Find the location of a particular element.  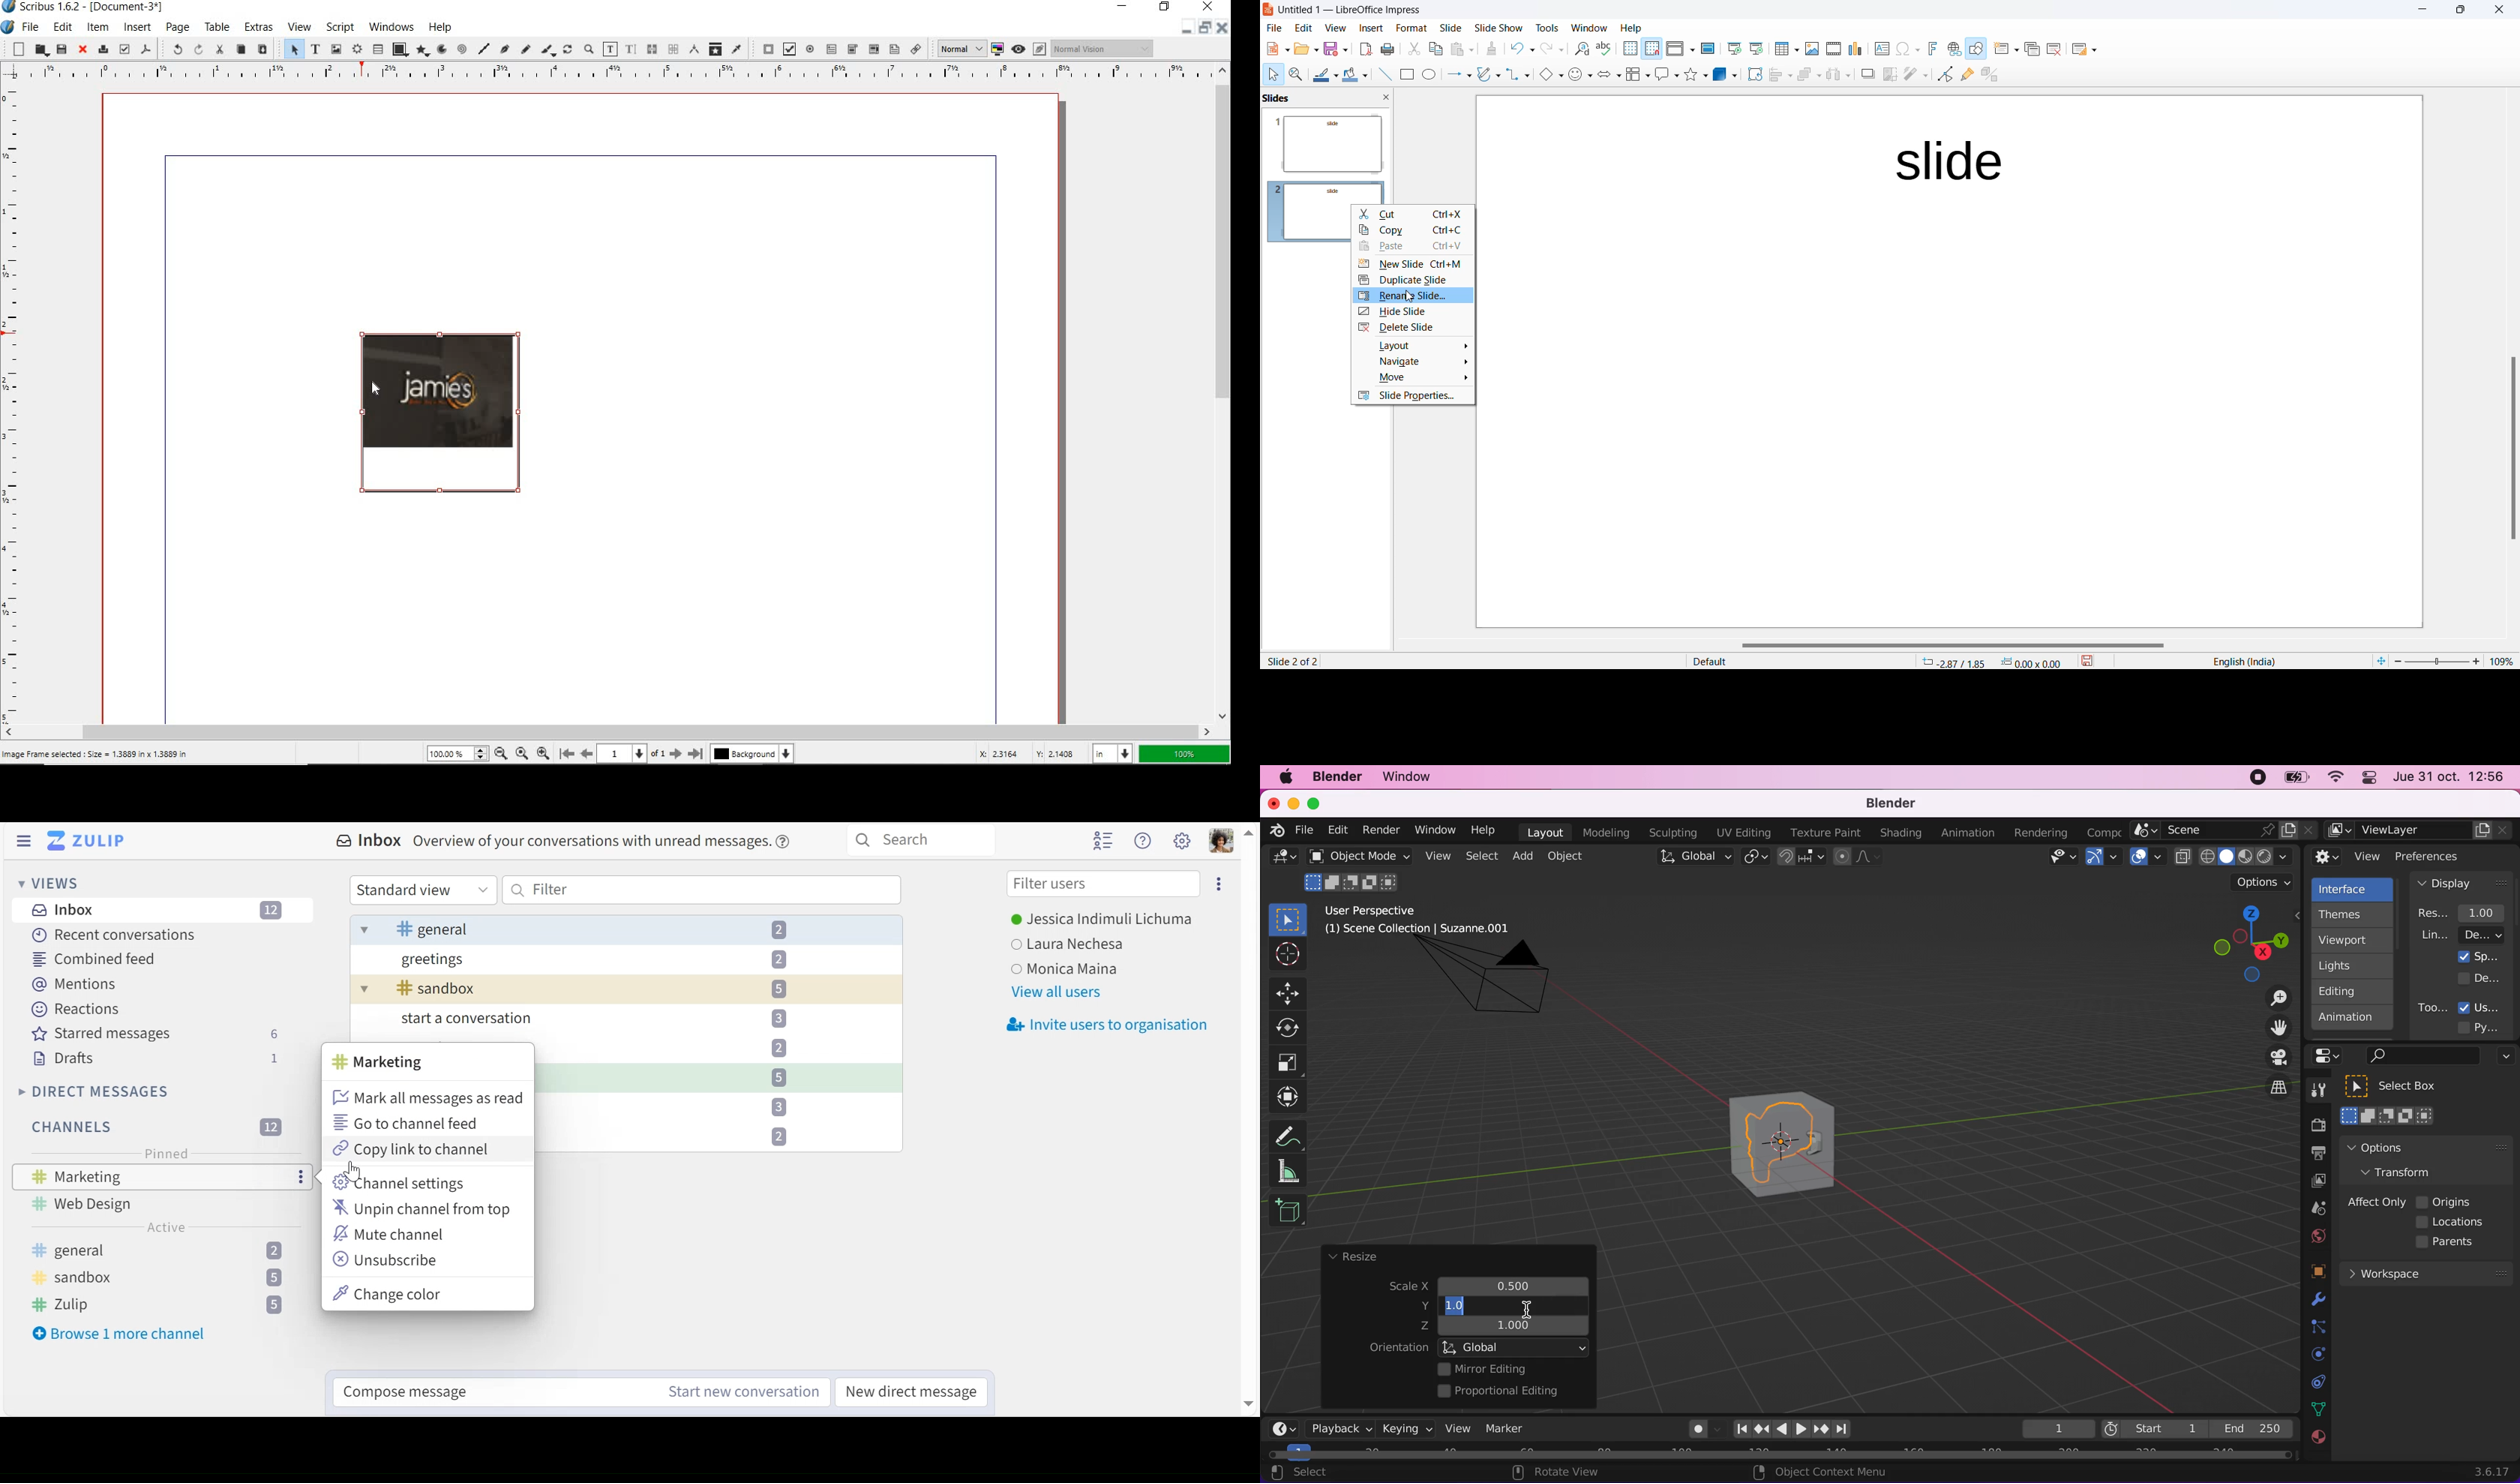

zoom percentage is located at coordinates (2504, 660).